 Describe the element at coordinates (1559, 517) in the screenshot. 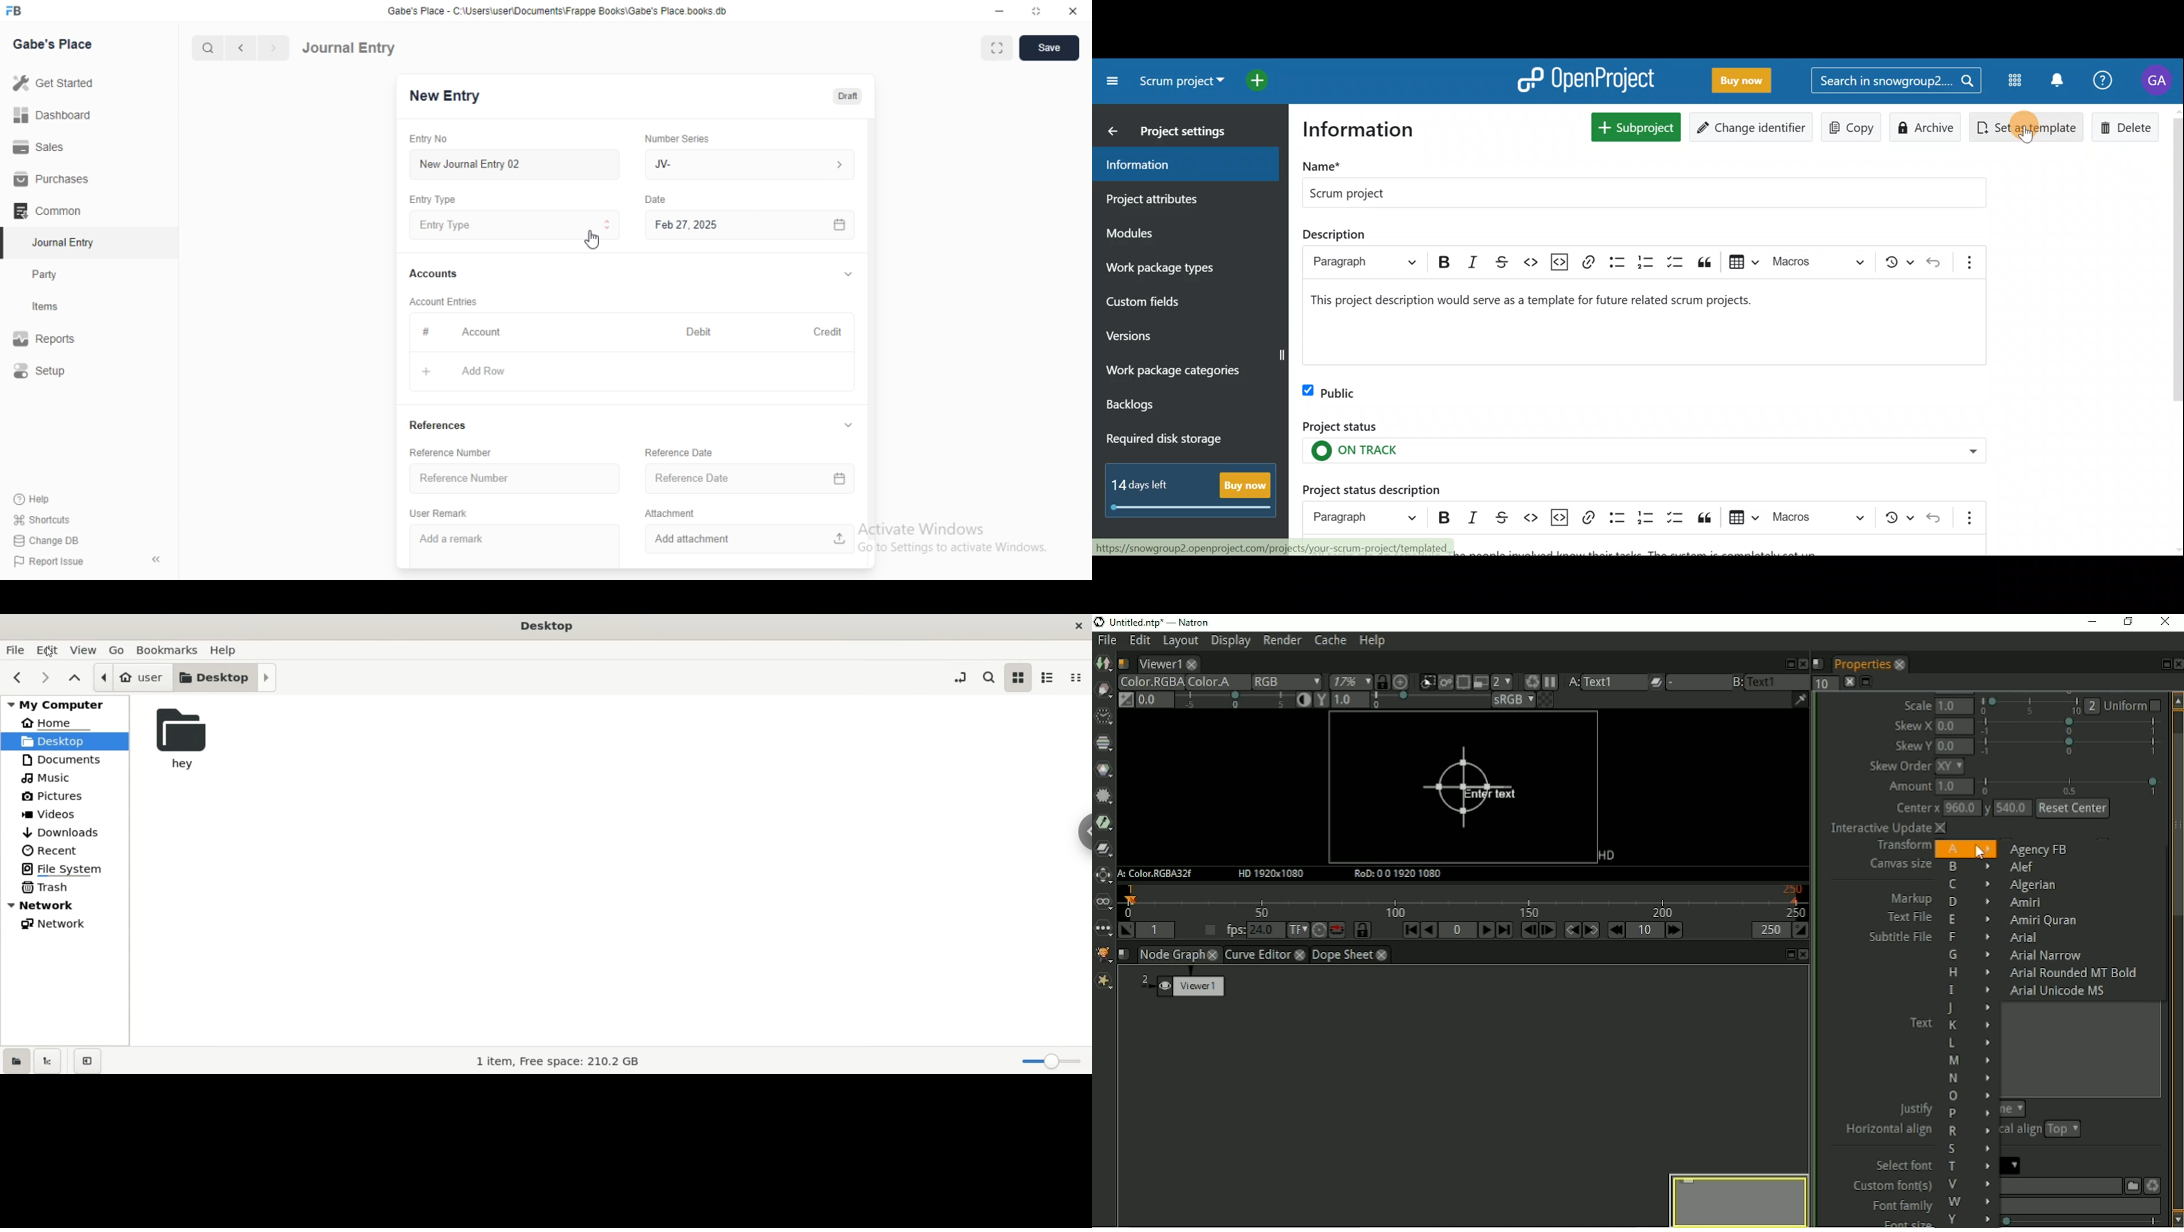

I see `Insert code snippet` at that location.